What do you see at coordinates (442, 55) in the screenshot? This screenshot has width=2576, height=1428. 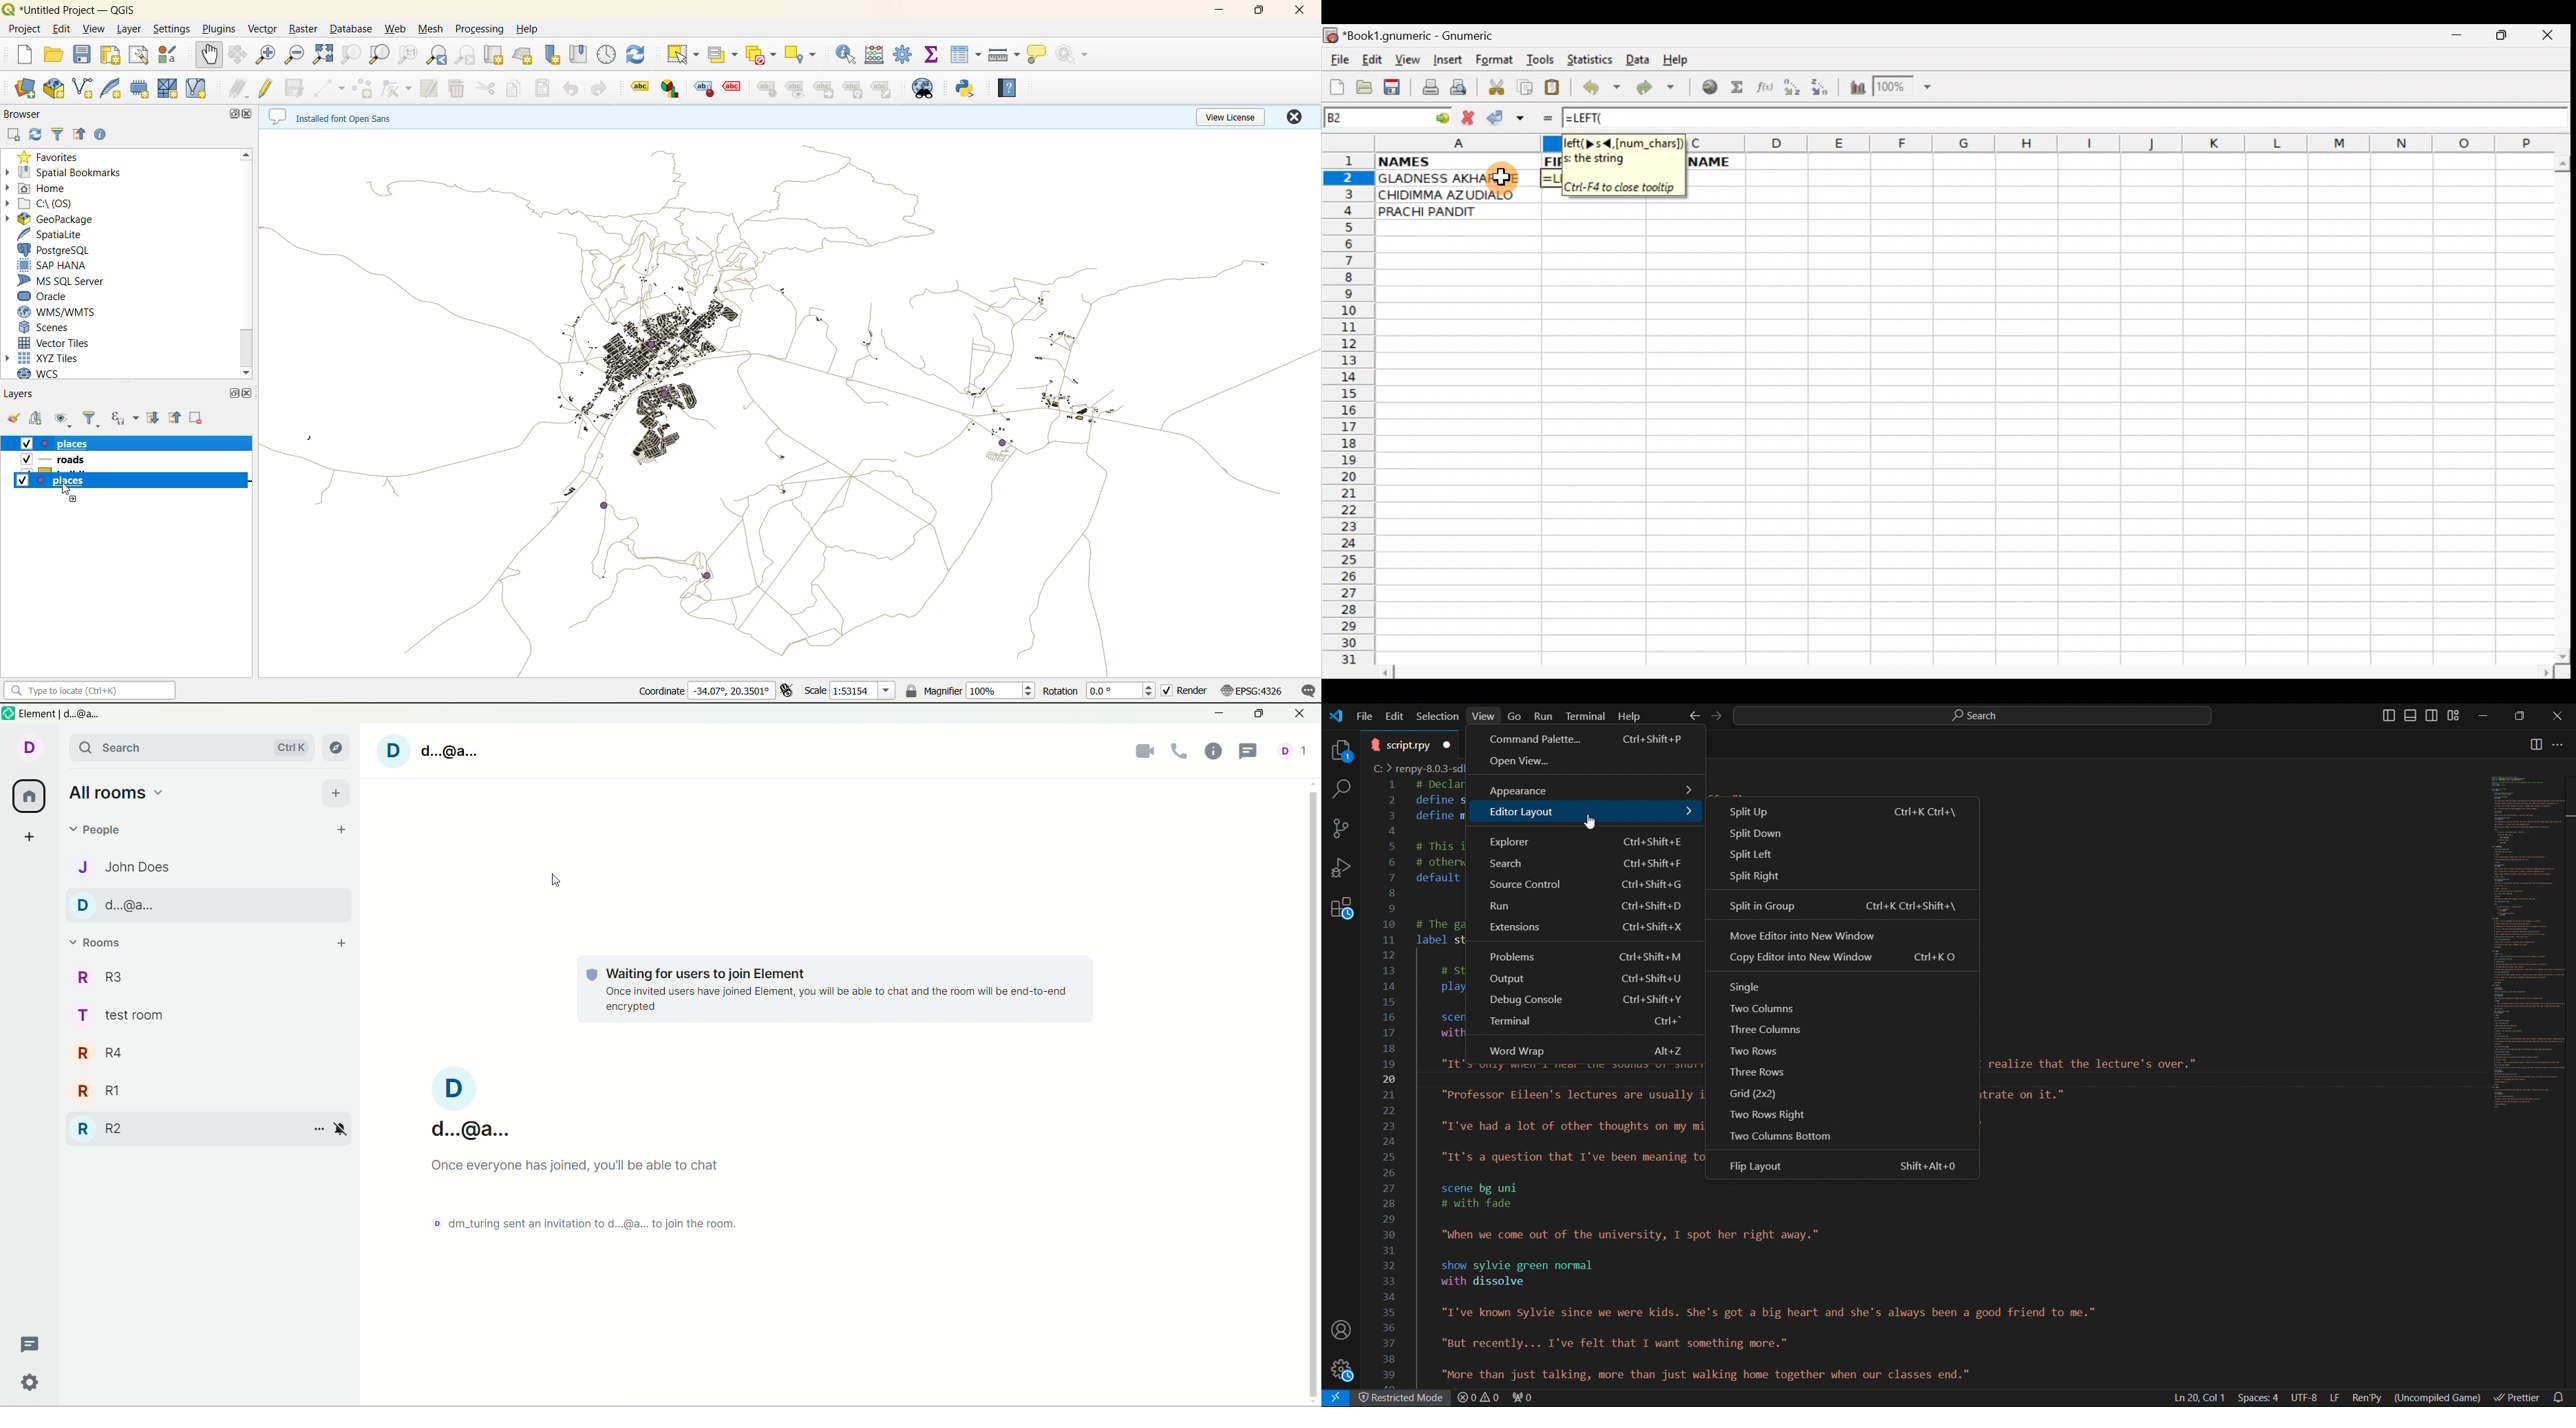 I see `zoom last` at bounding box center [442, 55].